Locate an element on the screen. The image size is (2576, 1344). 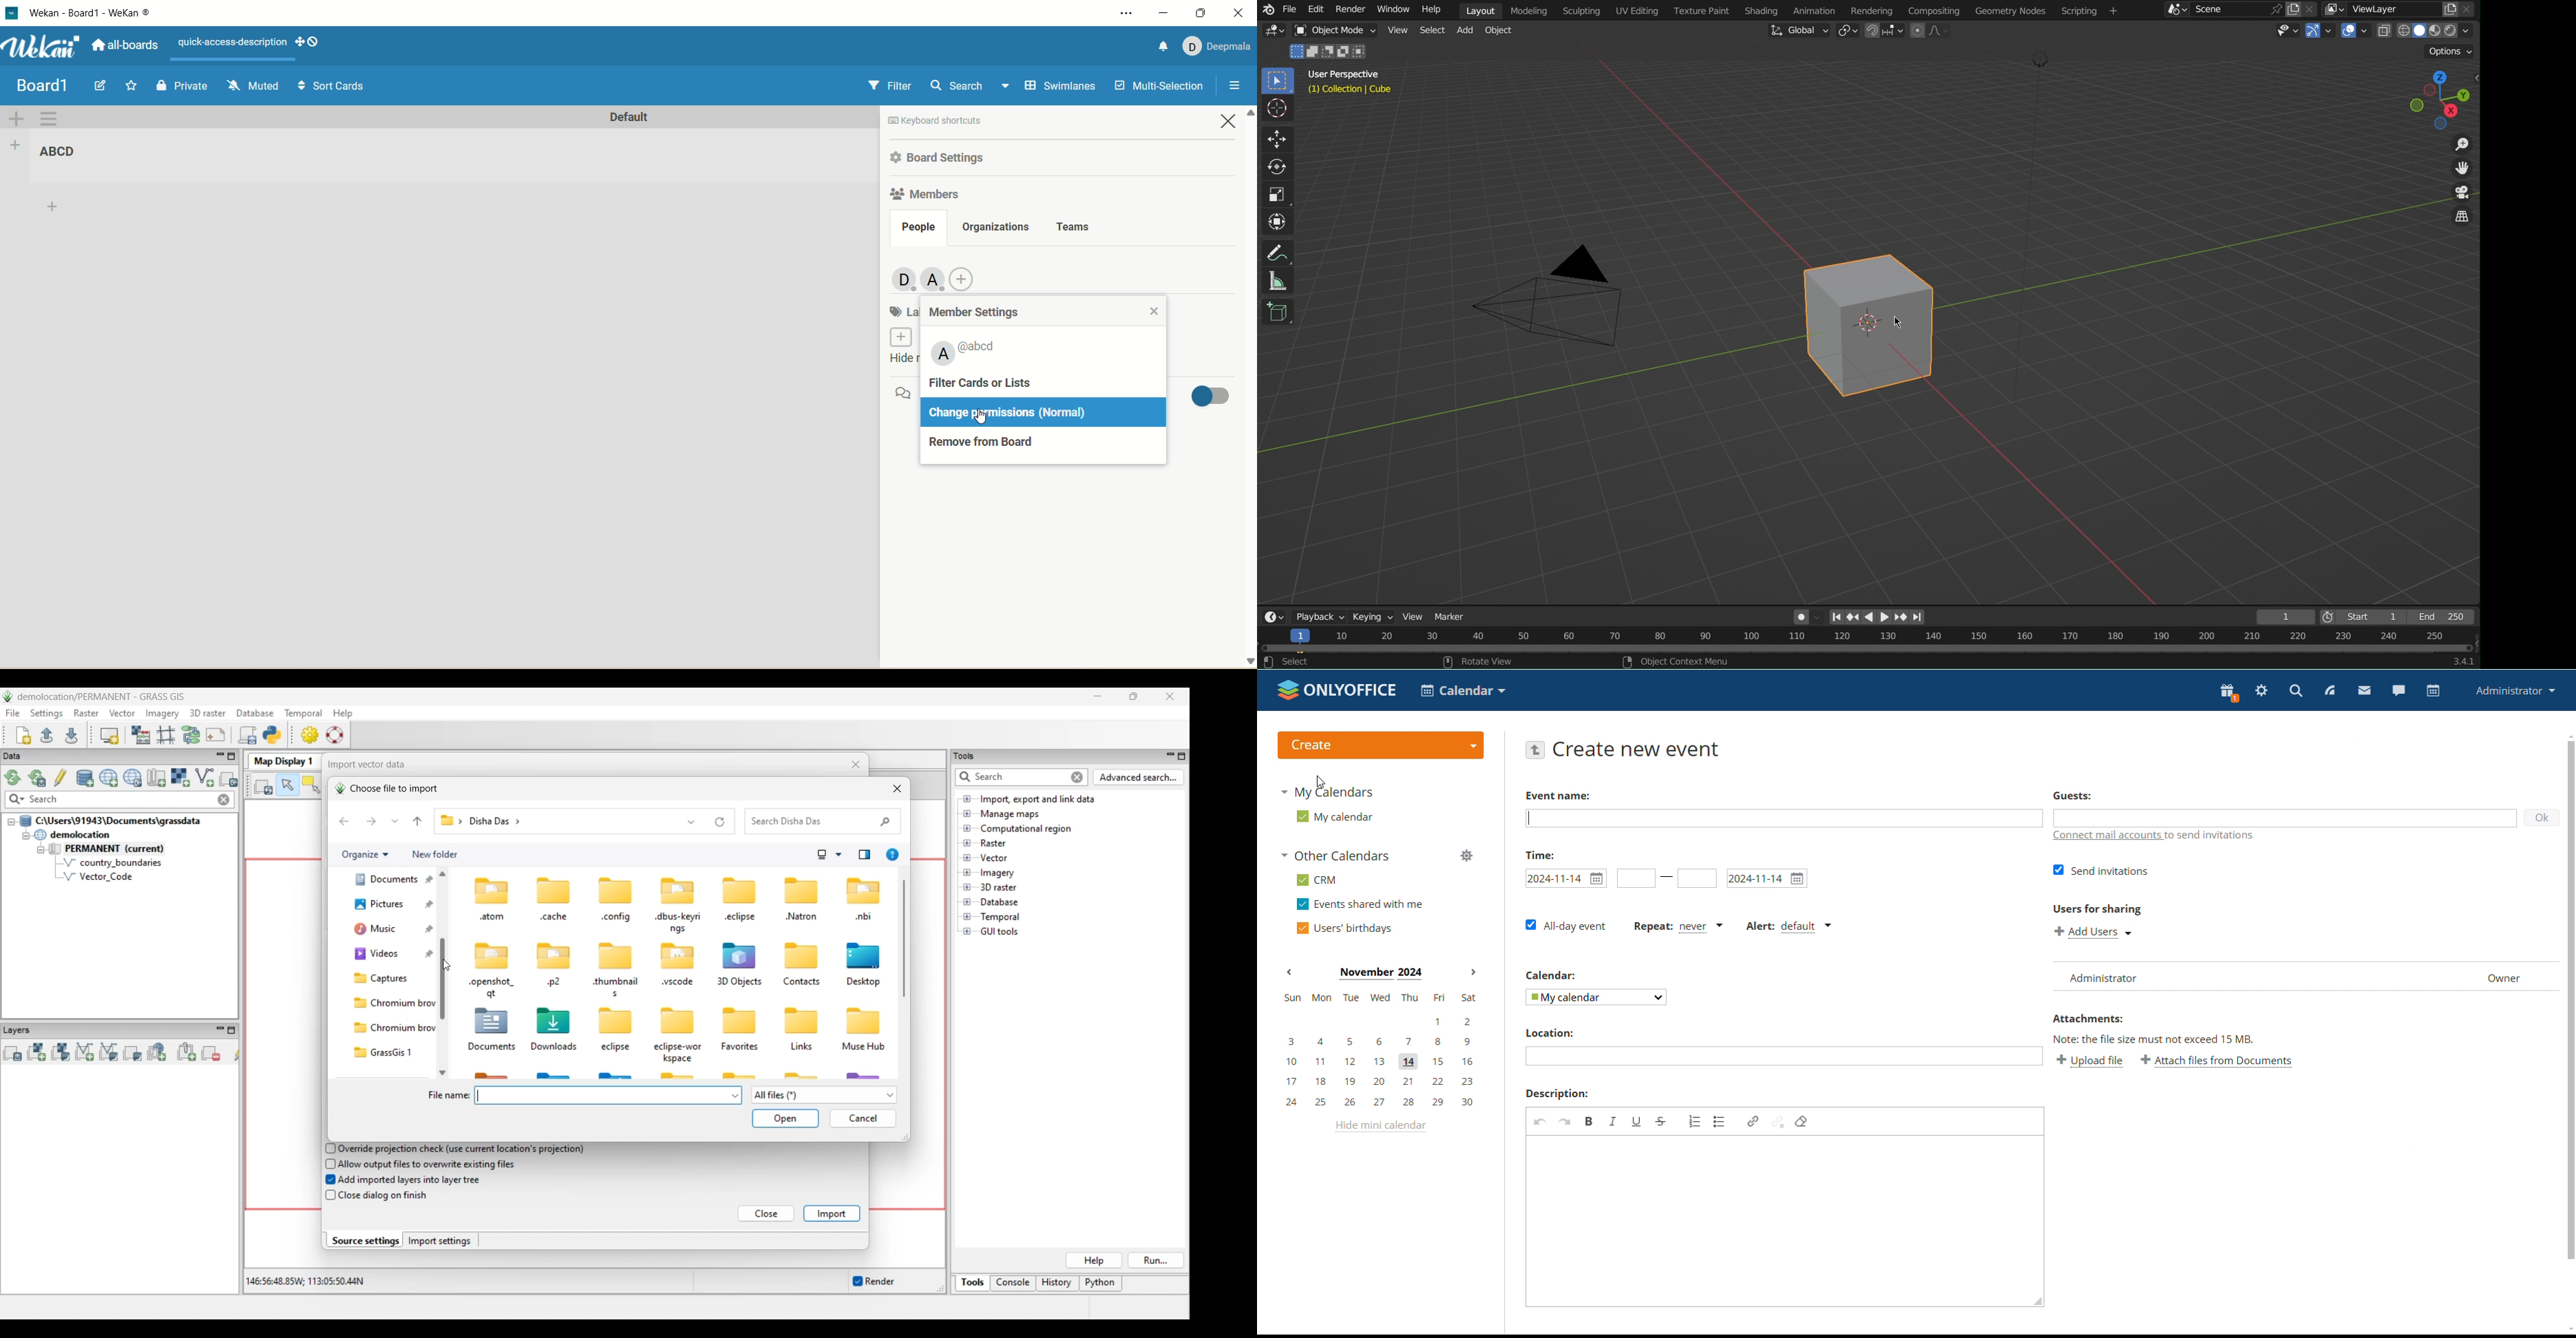
text is located at coordinates (965, 120).